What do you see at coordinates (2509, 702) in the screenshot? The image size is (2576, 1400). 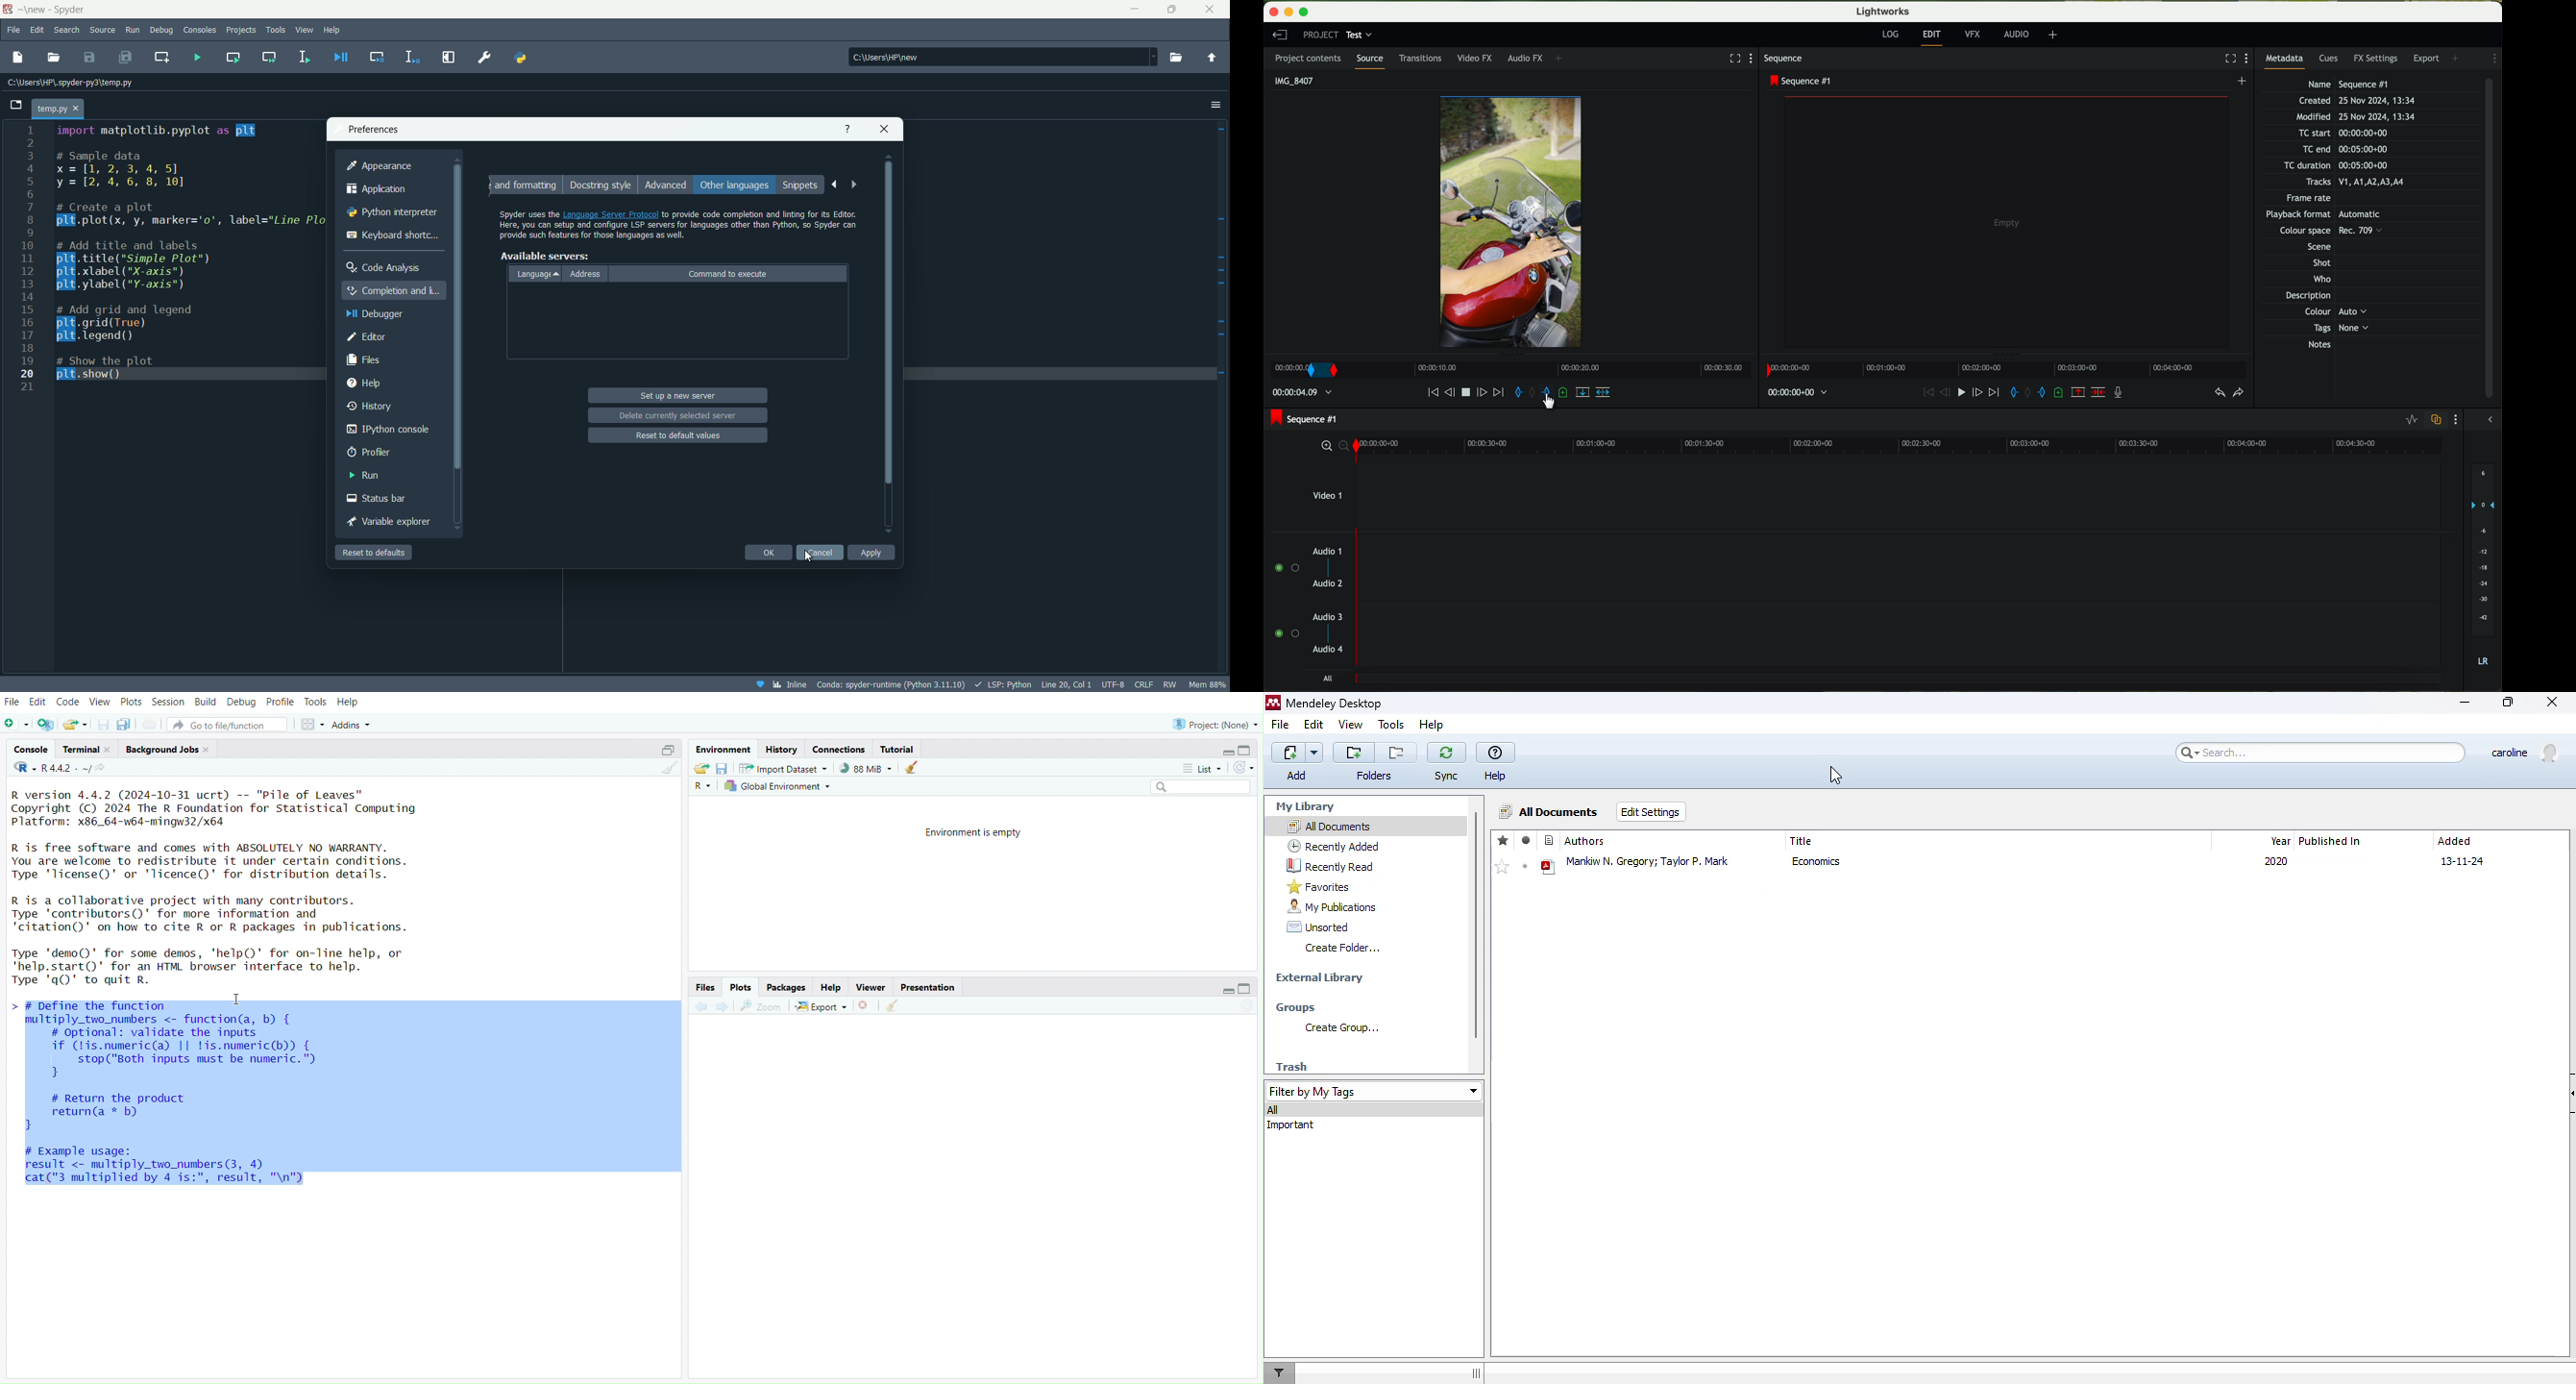 I see `maximize` at bounding box center [2509, 702].